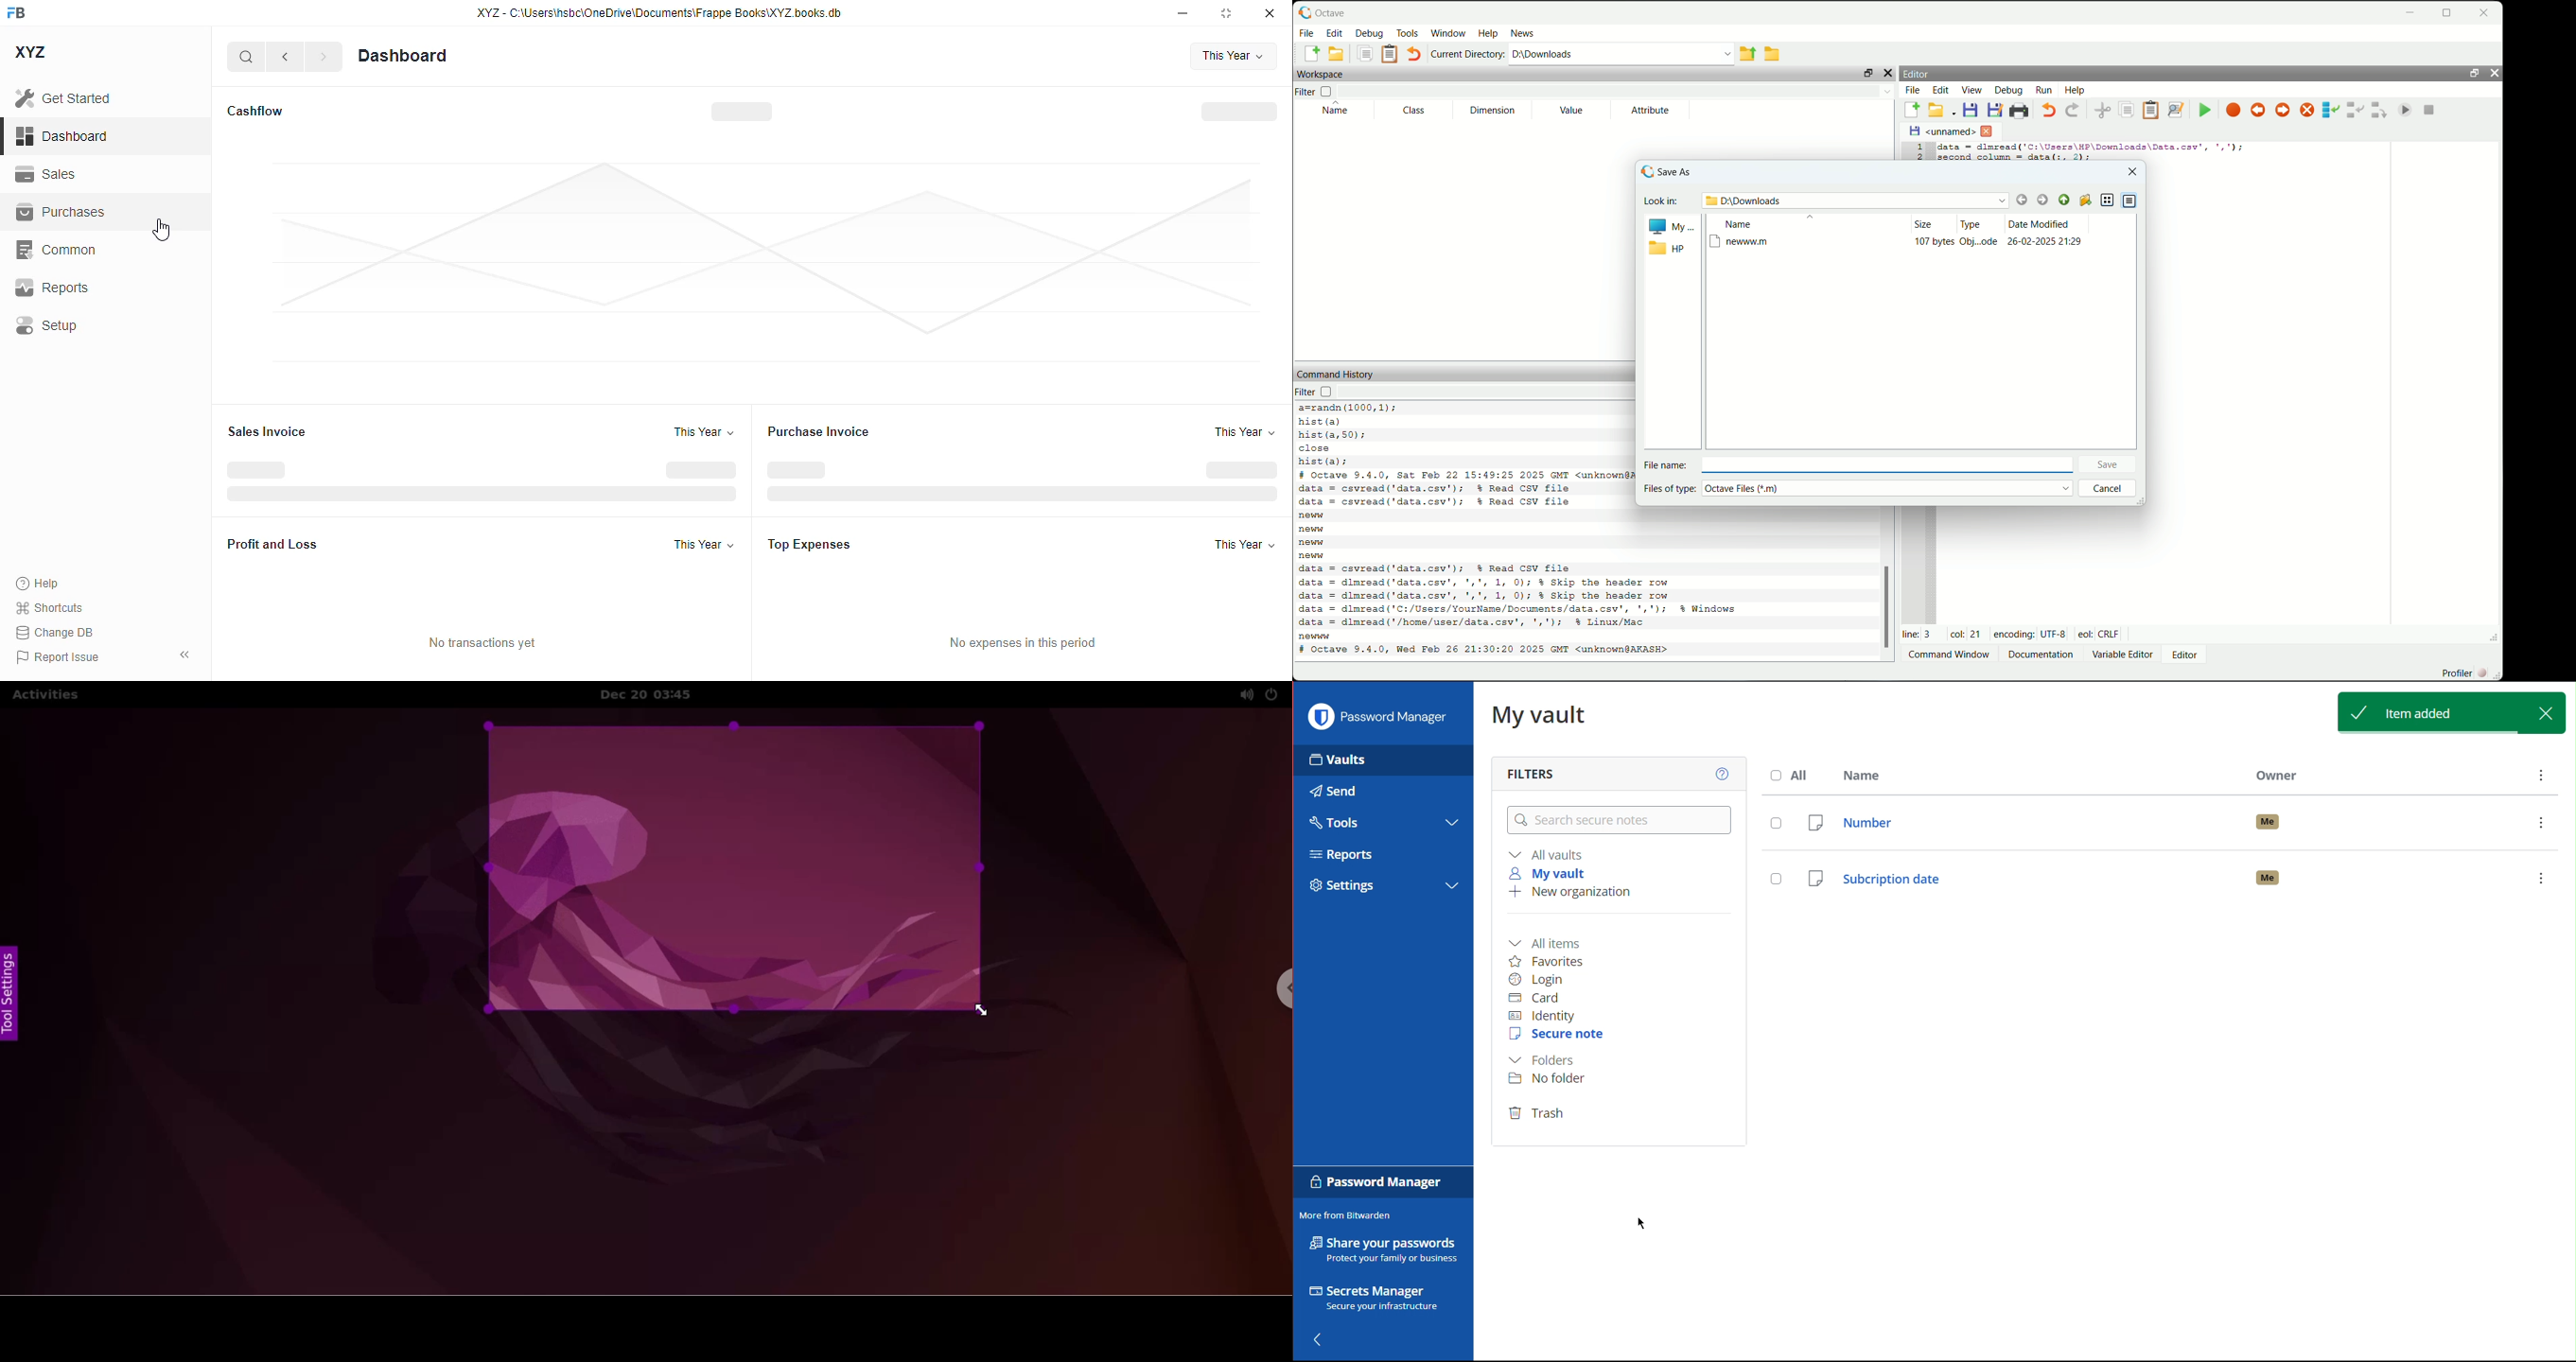 The image size is (2576, 1372). Describe the element at coordinates (247, 57) in the screenshot. I see `search` at that location.